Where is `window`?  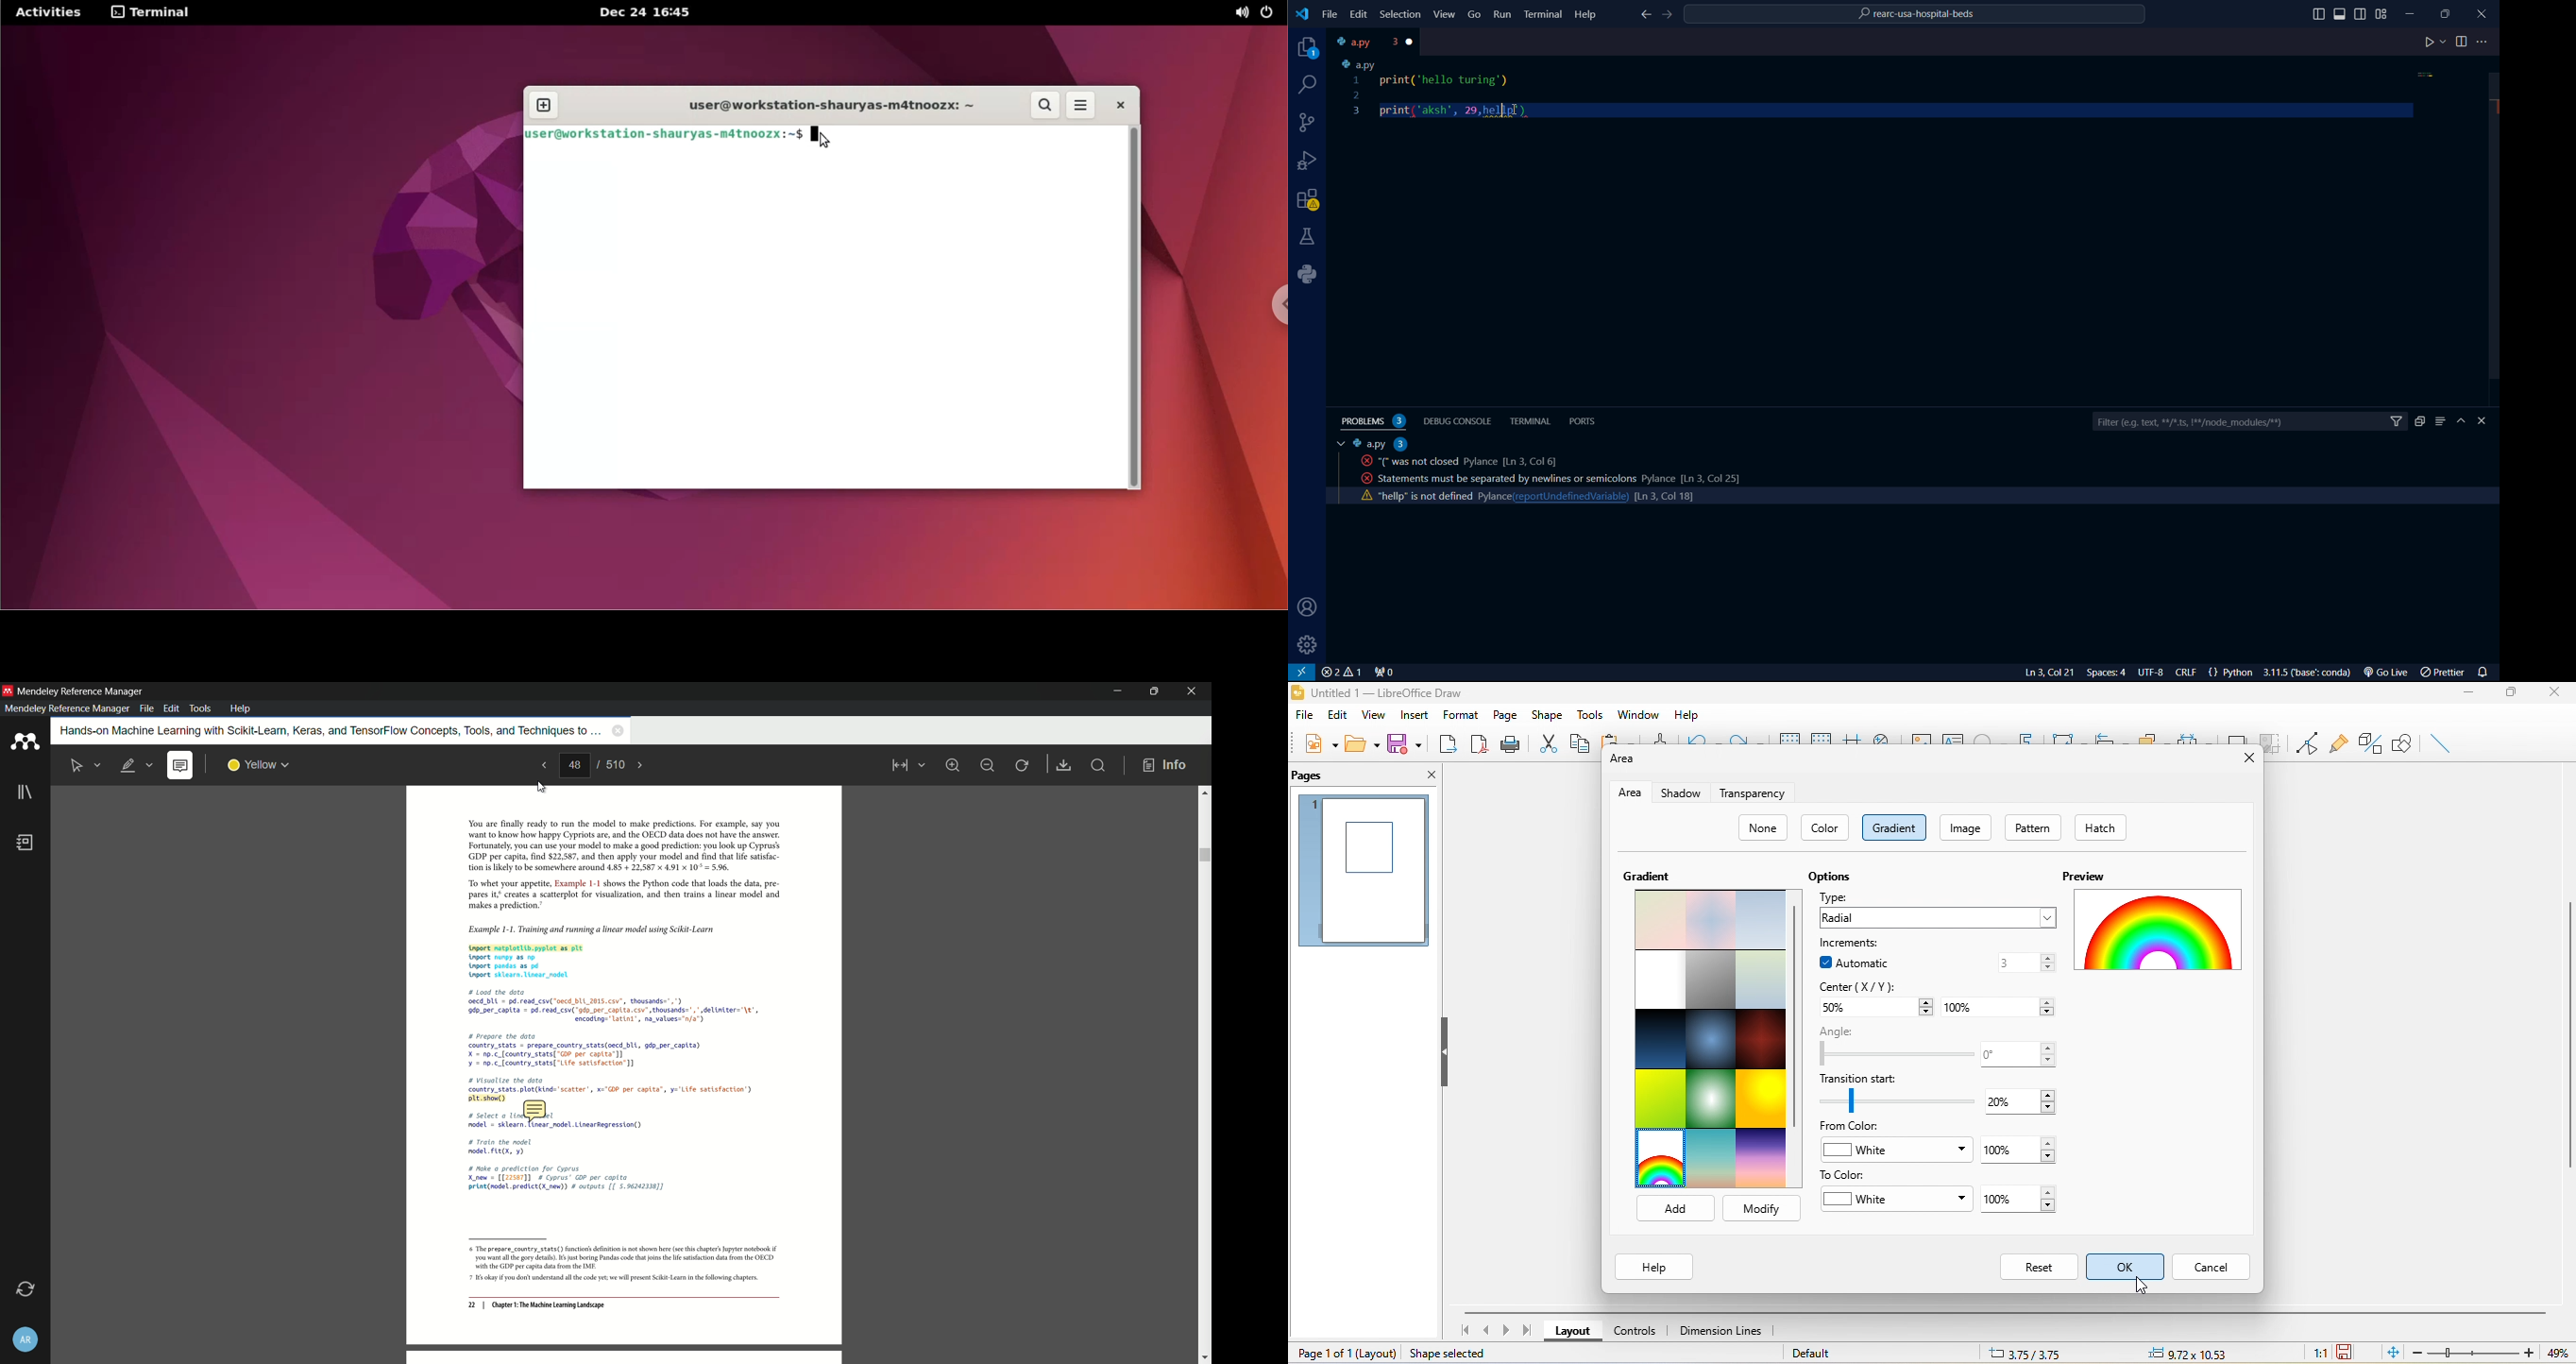 window is located at coordinates (1637, 712).